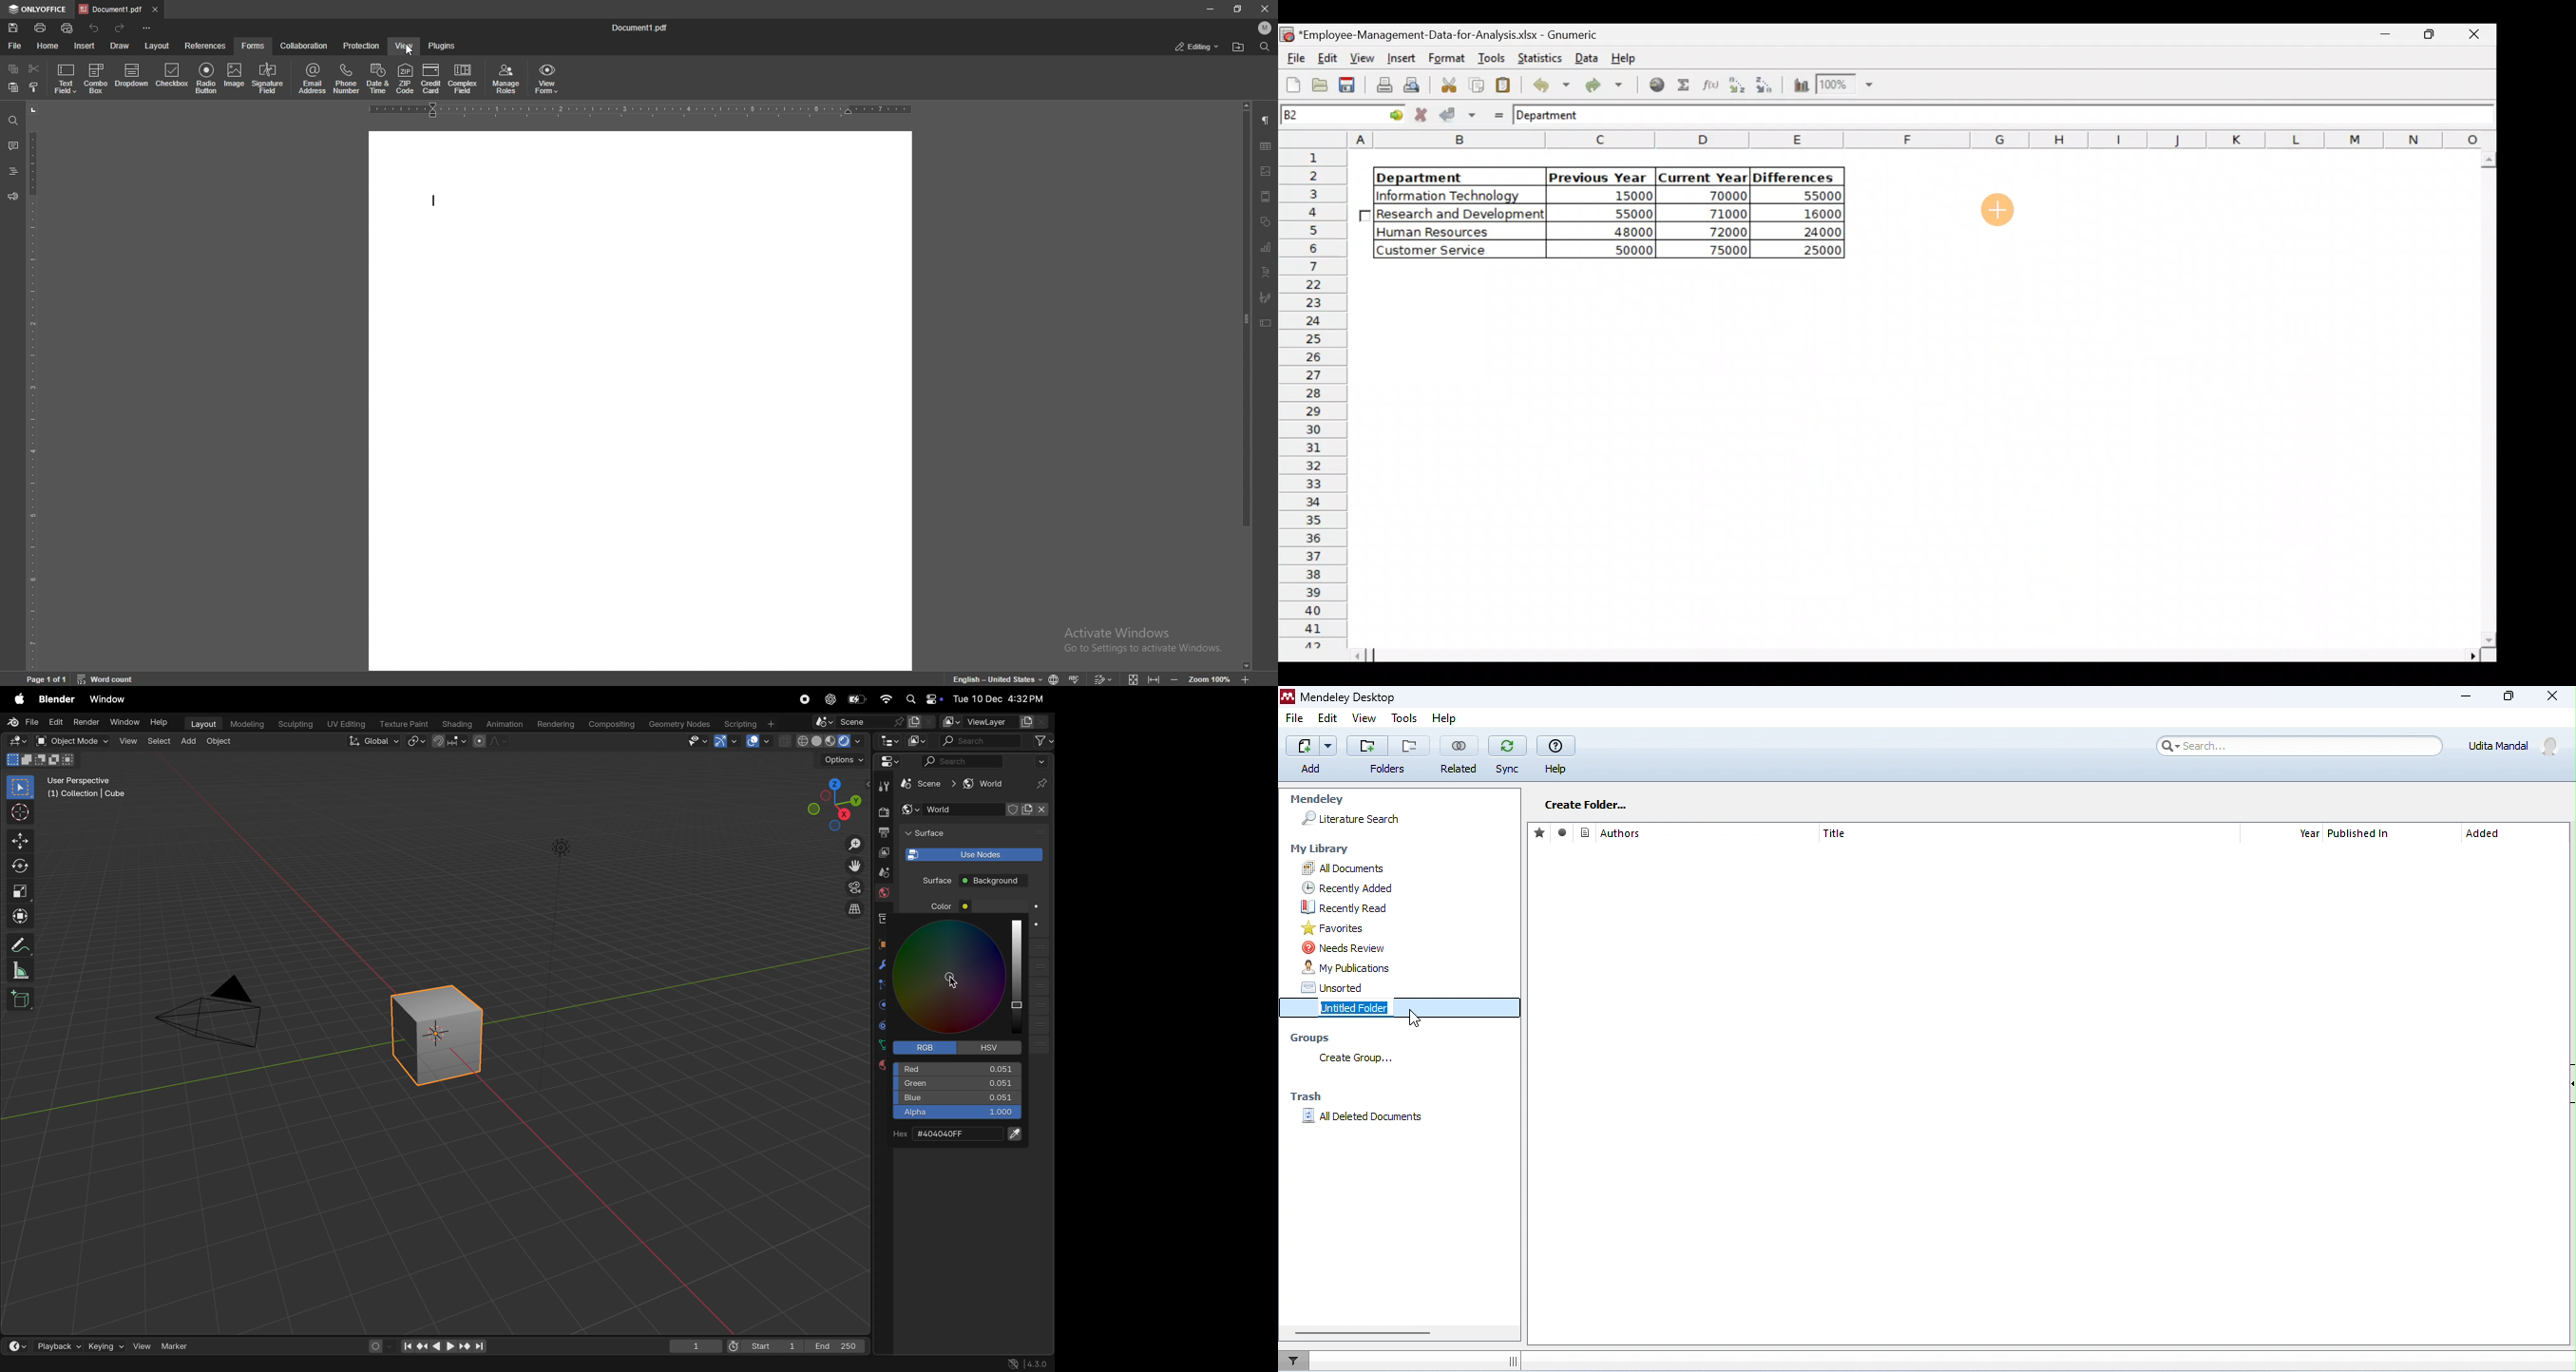  What do you see at coordinates (1268, 171) in the screenshot?
I see `image` at bounding box center [1268, 171].